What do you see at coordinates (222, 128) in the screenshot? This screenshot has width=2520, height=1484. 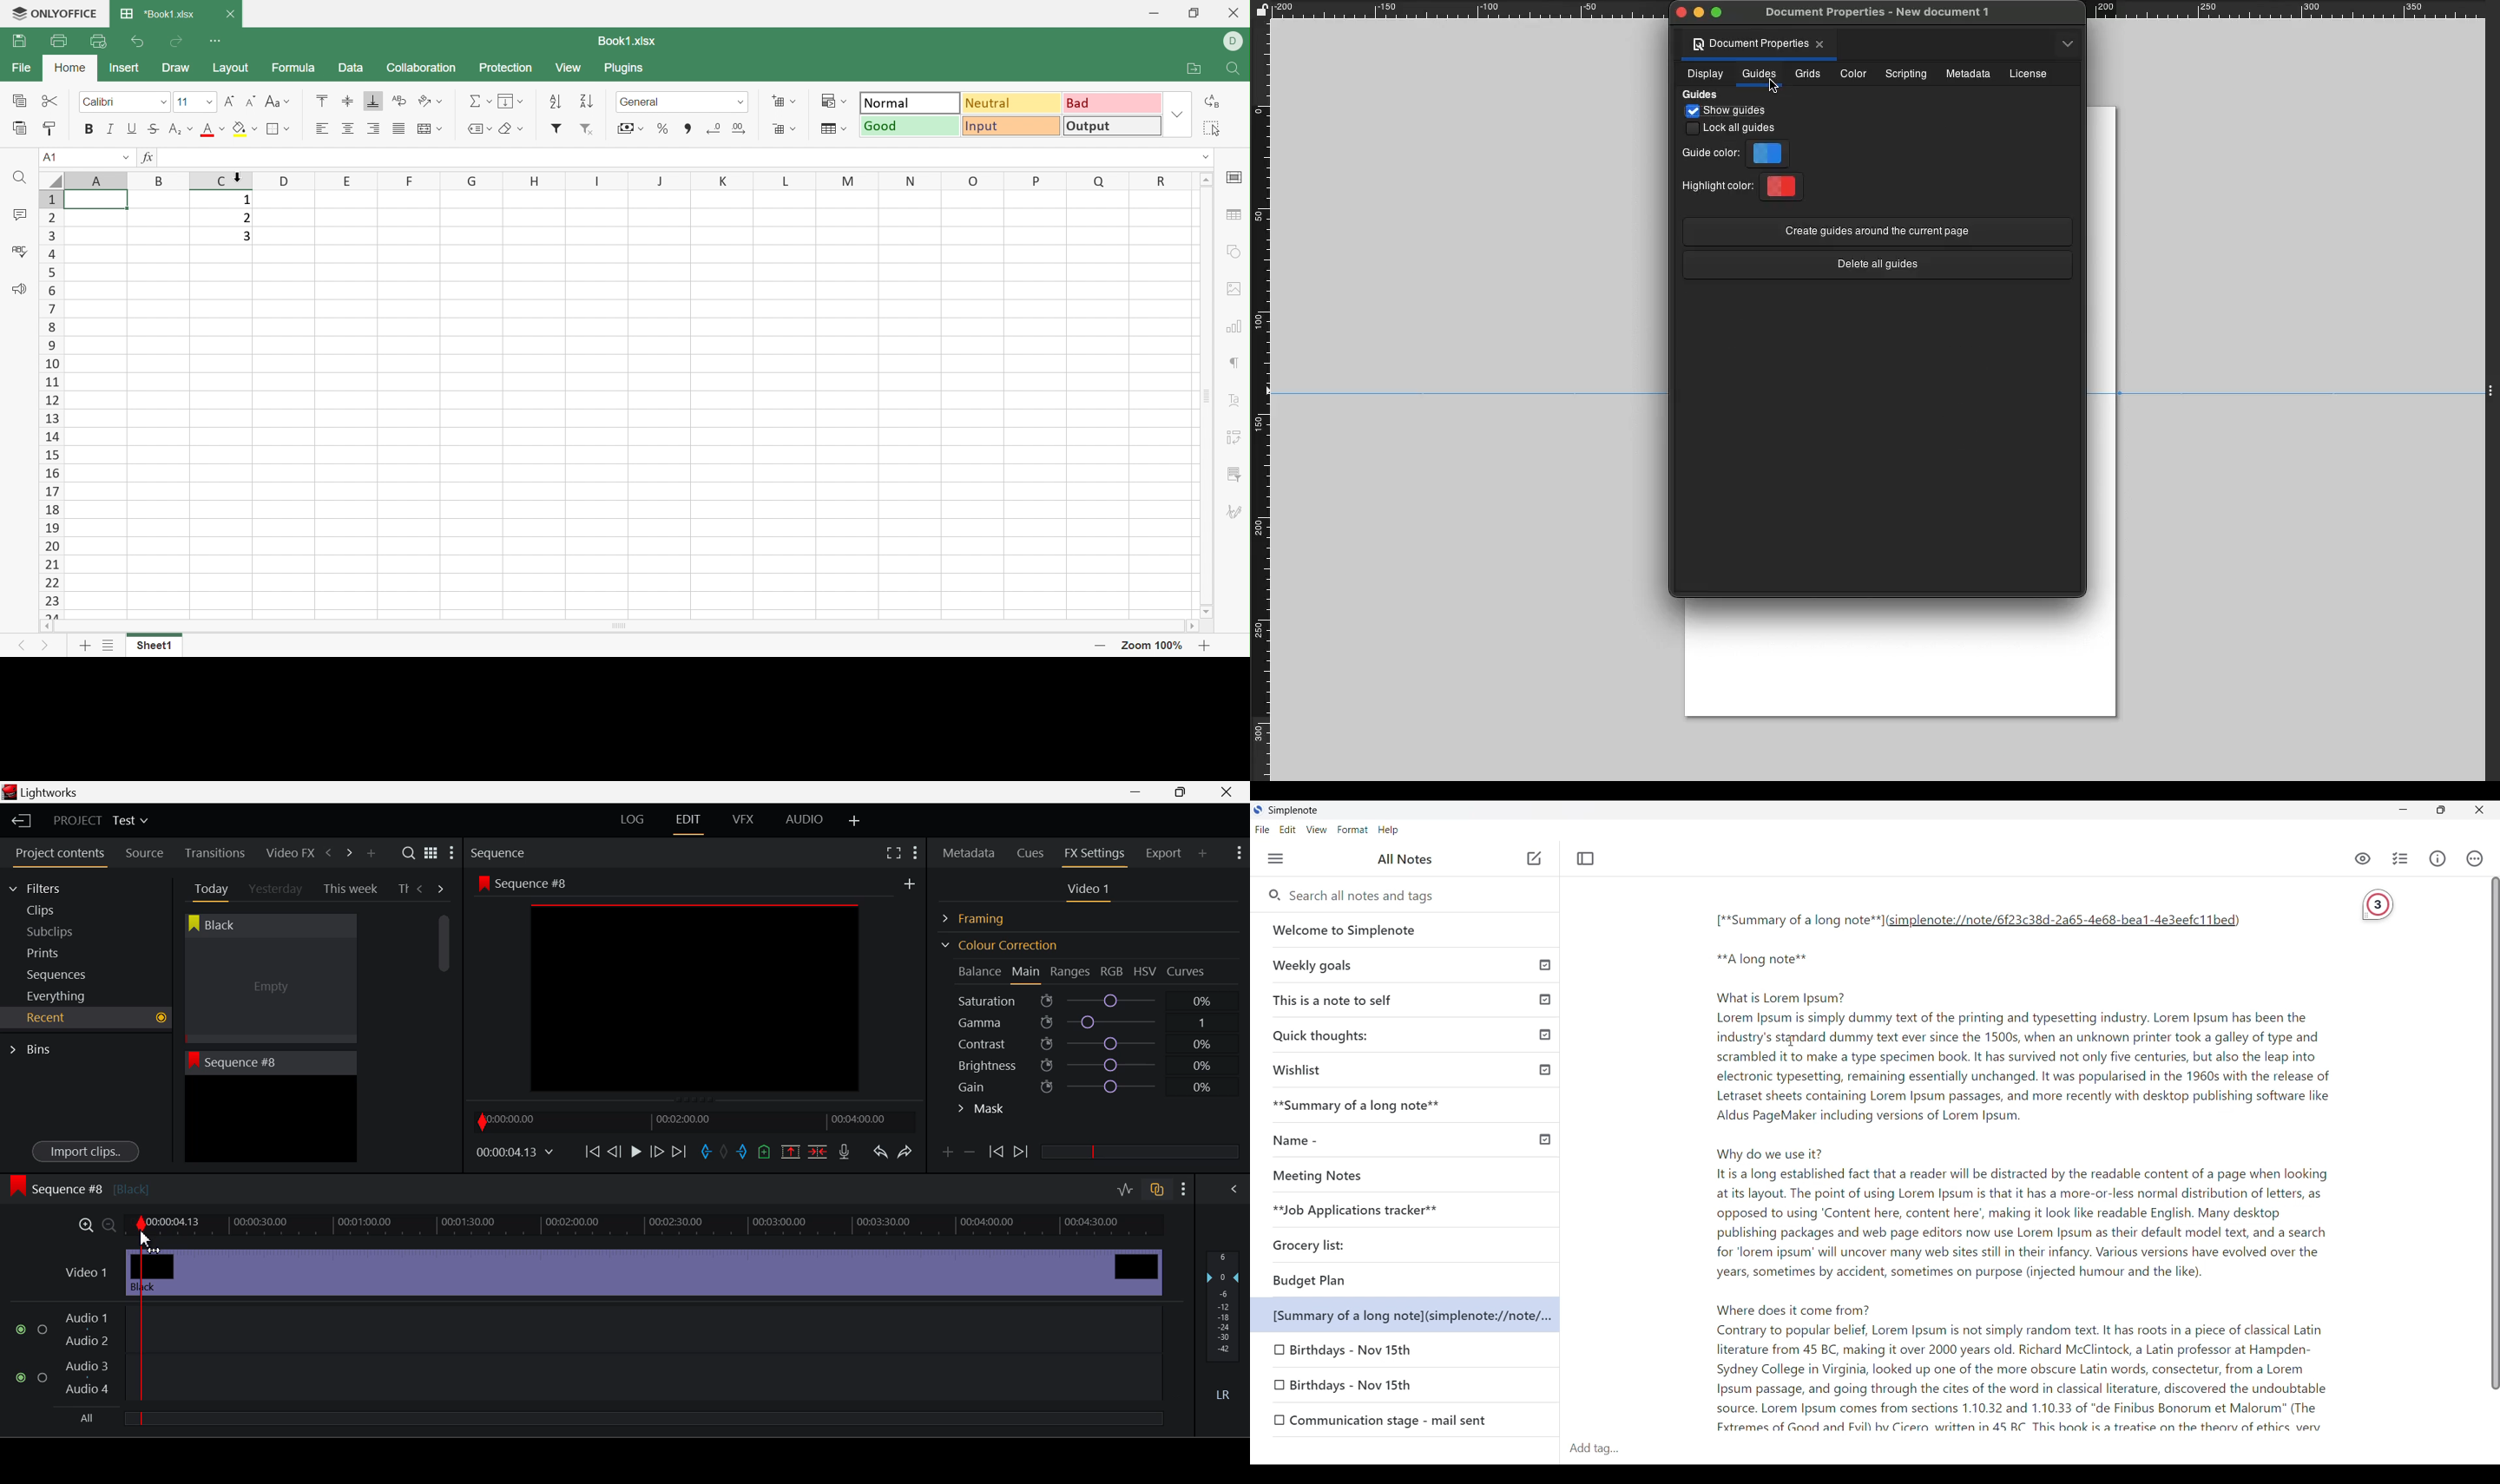 I see `Drop Down` at bounding box center [222, 128].